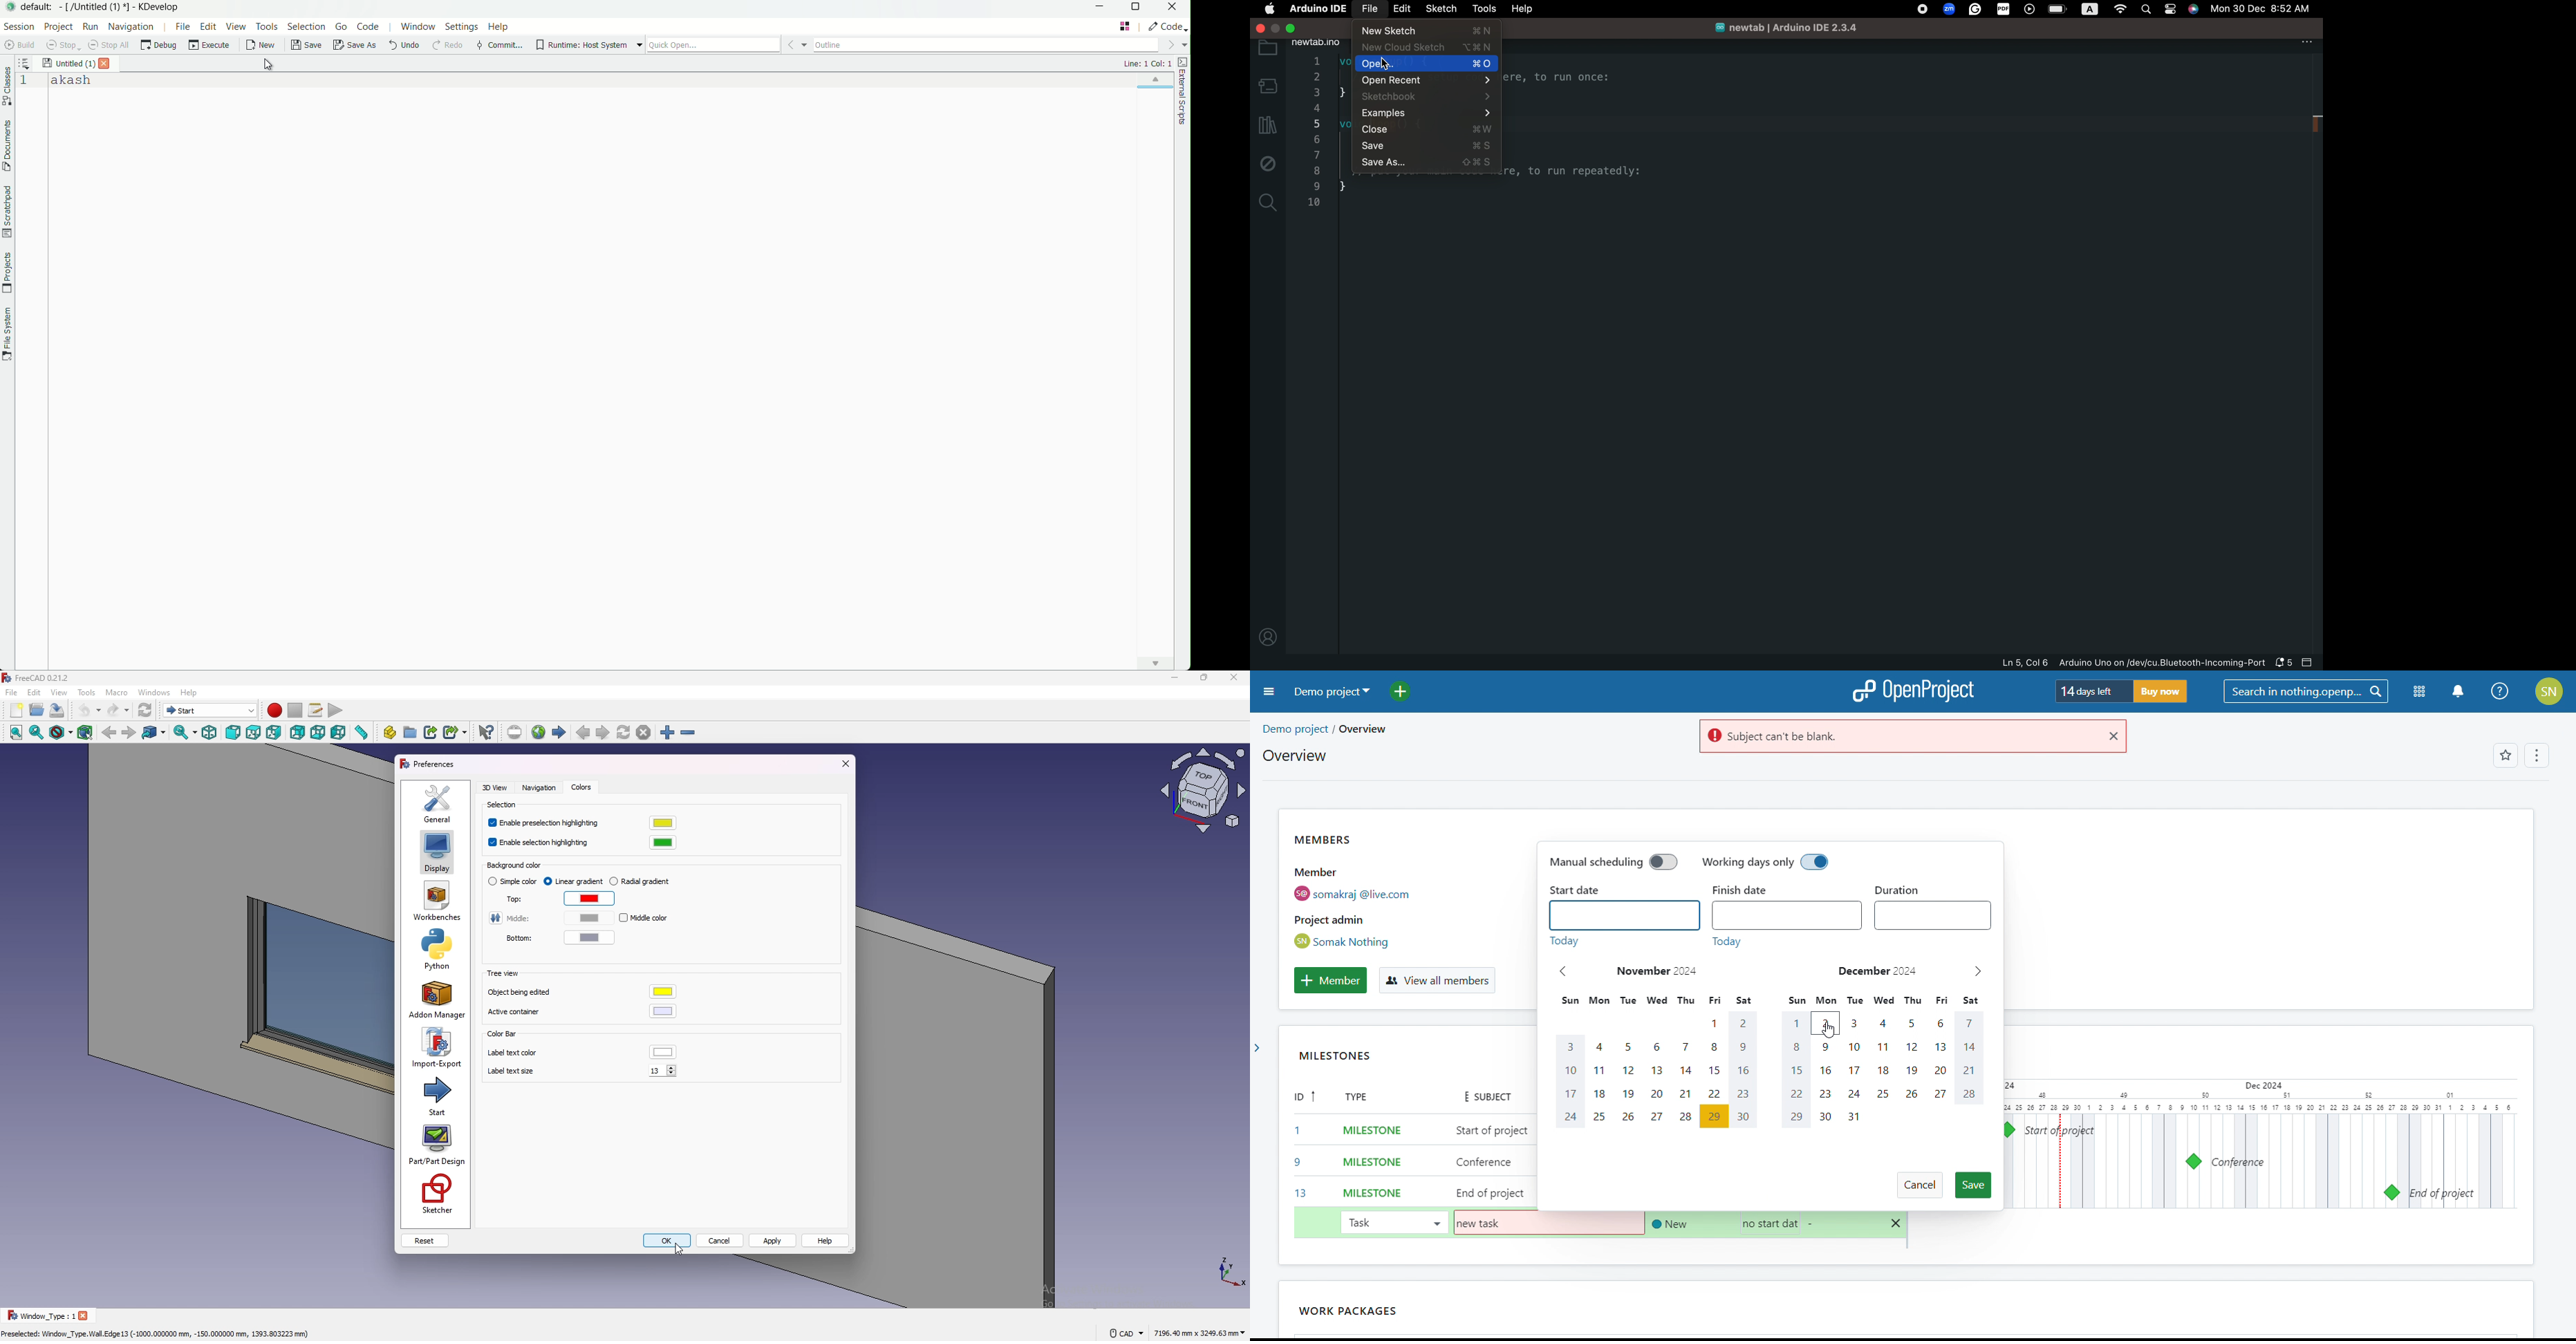 The height and width of the screenshot is (1344, 2576). I want to click on start date, so click(1624, 916).